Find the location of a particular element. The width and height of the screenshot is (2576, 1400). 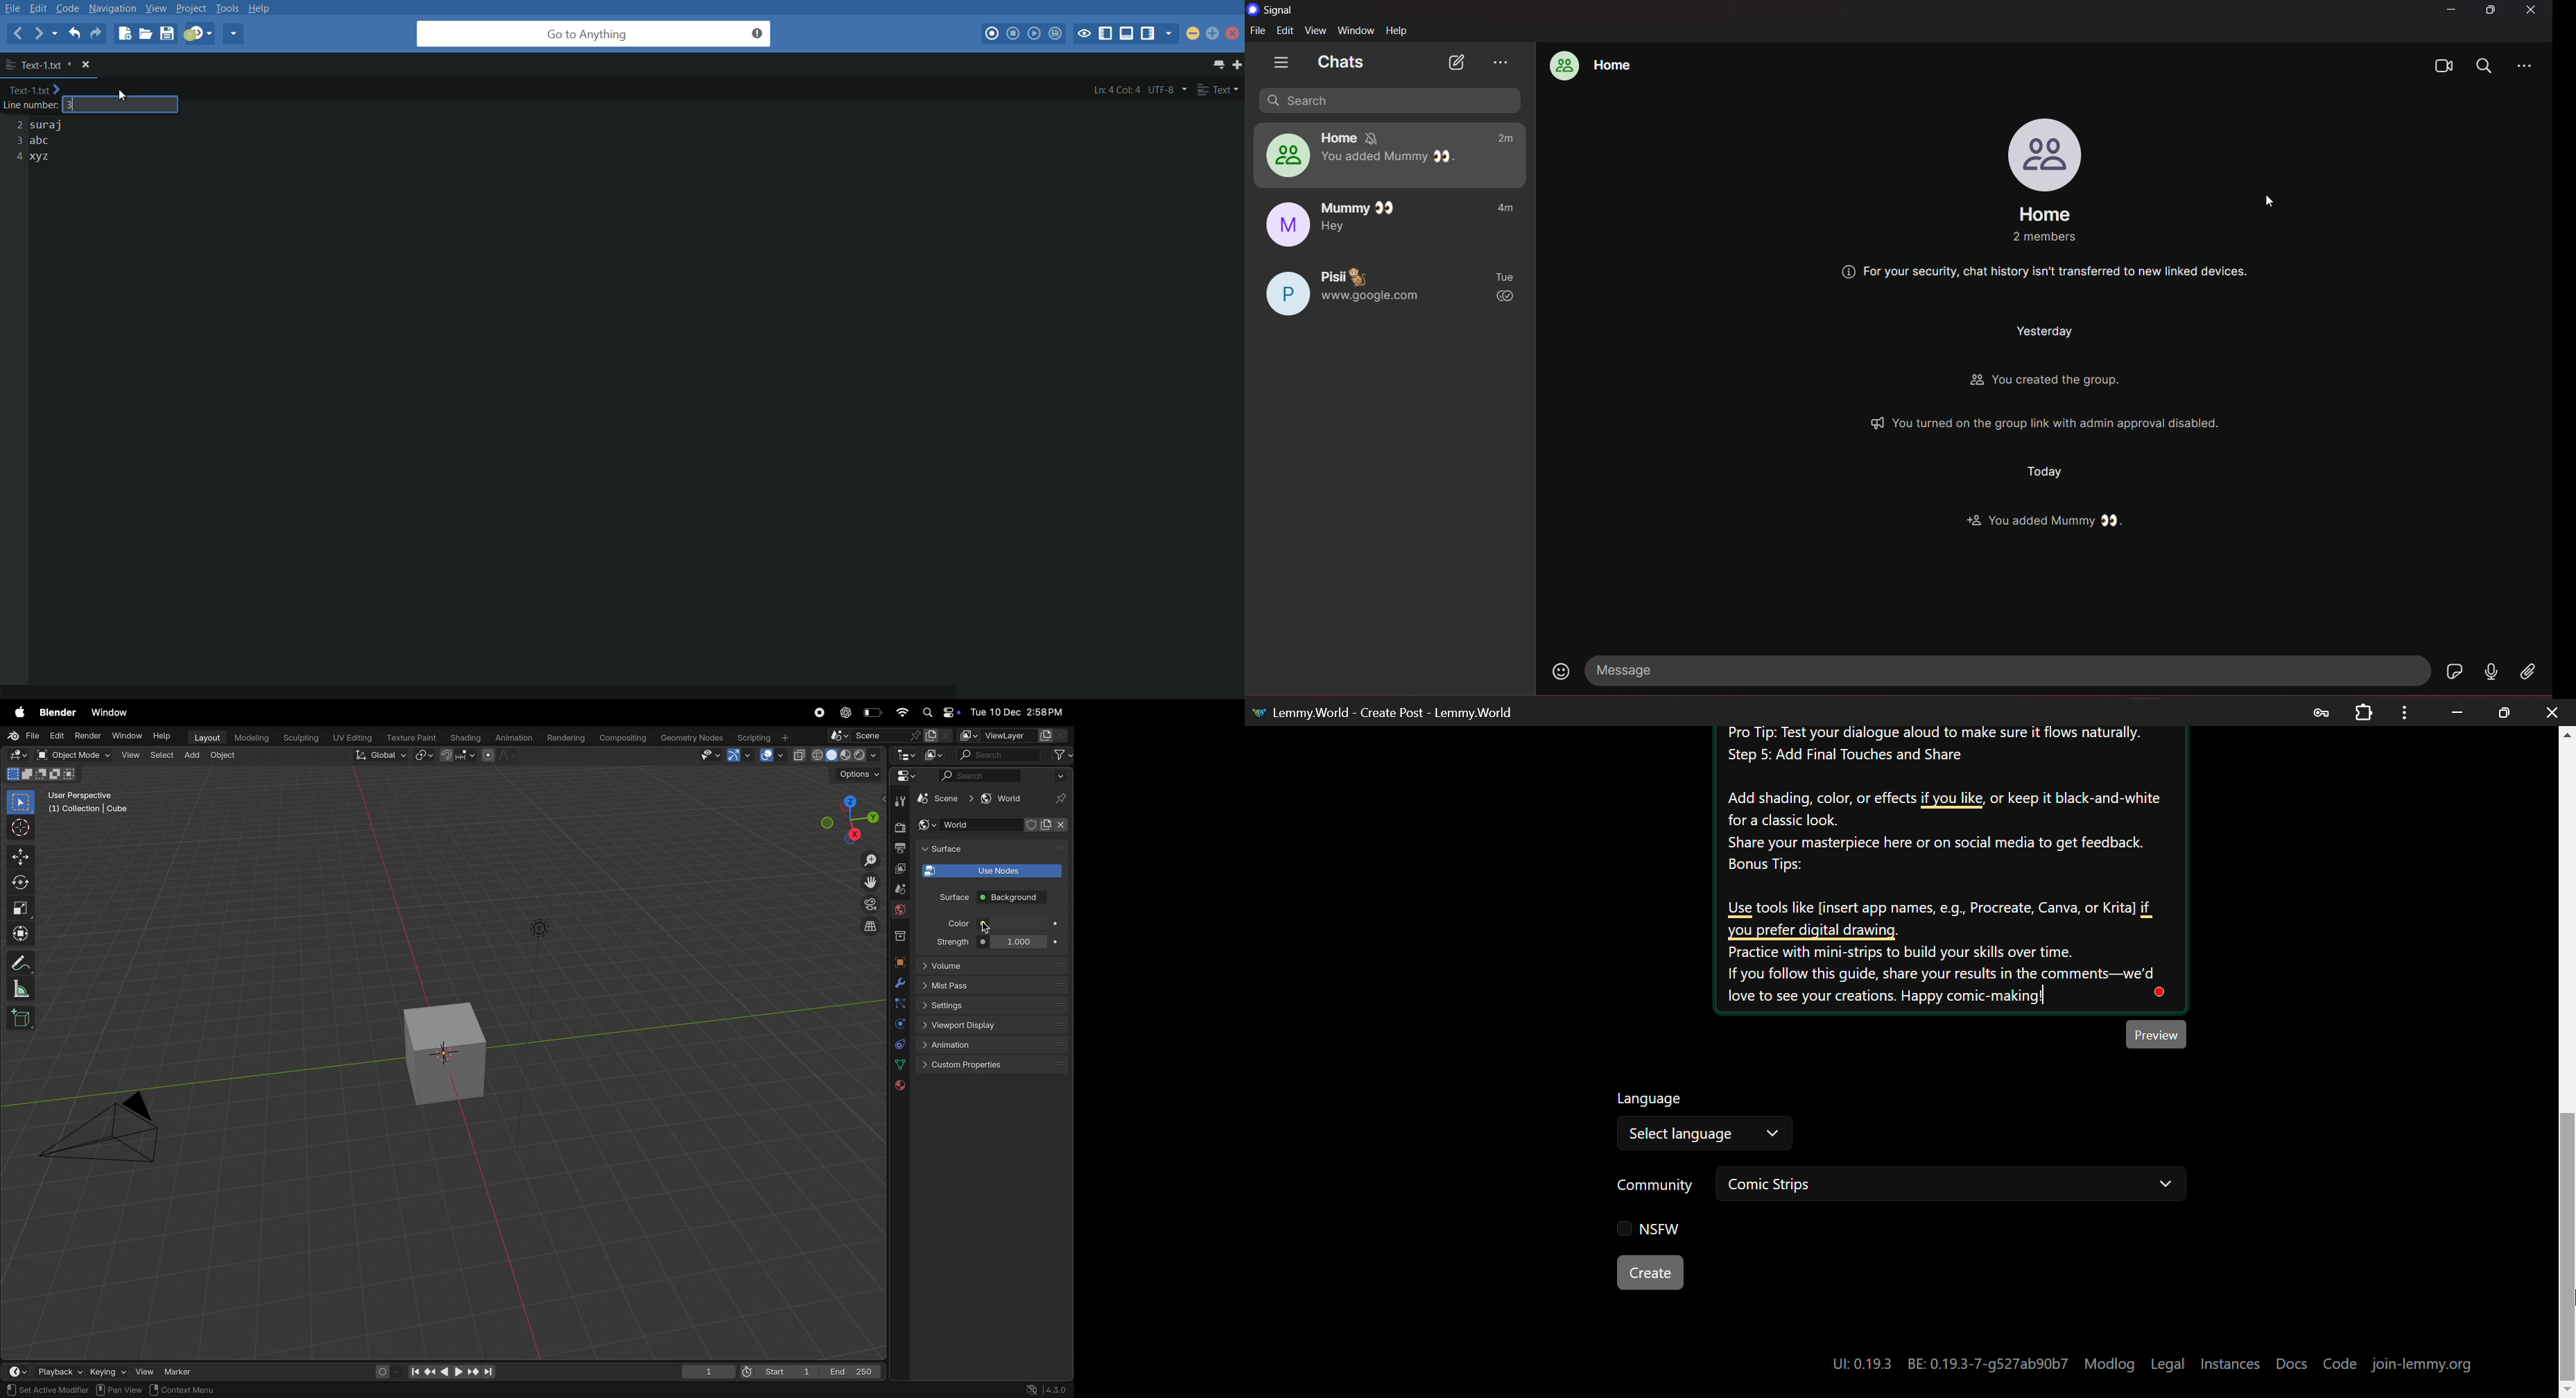

recent locations is located at coordinates (58, 35).